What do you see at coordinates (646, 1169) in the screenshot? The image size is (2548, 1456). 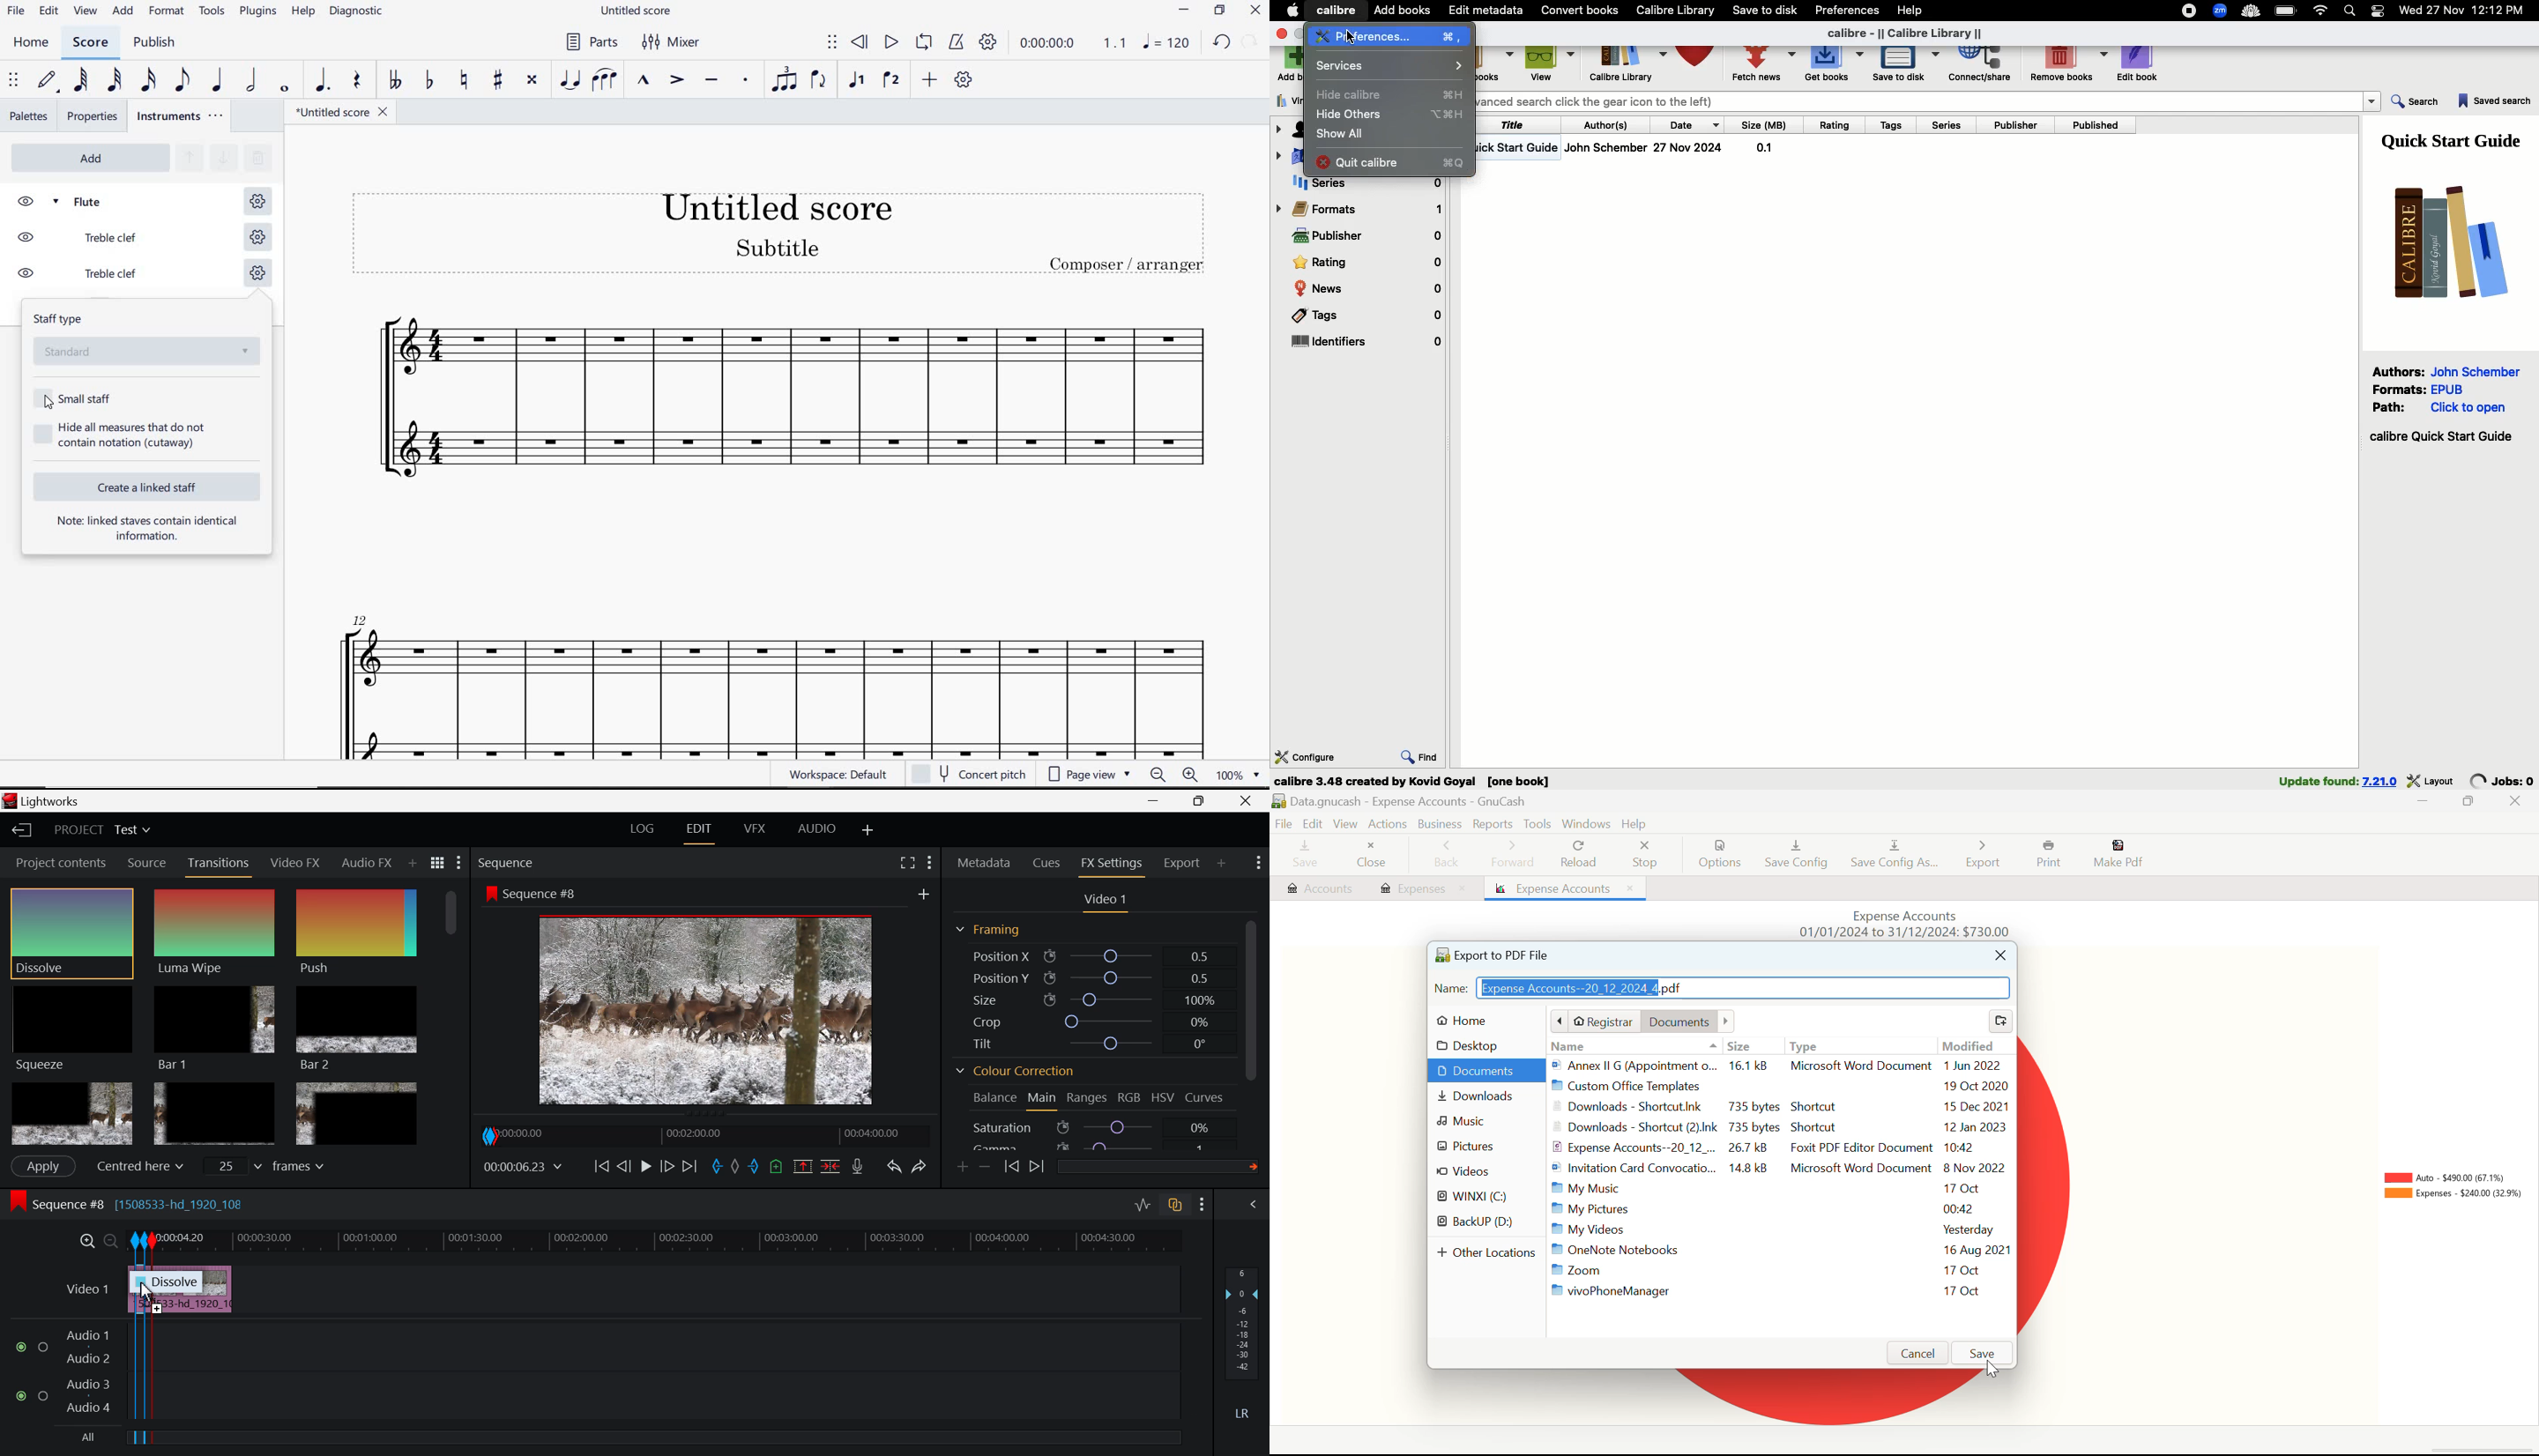 I see `Video Paused` at bounding box center [646, 1169].